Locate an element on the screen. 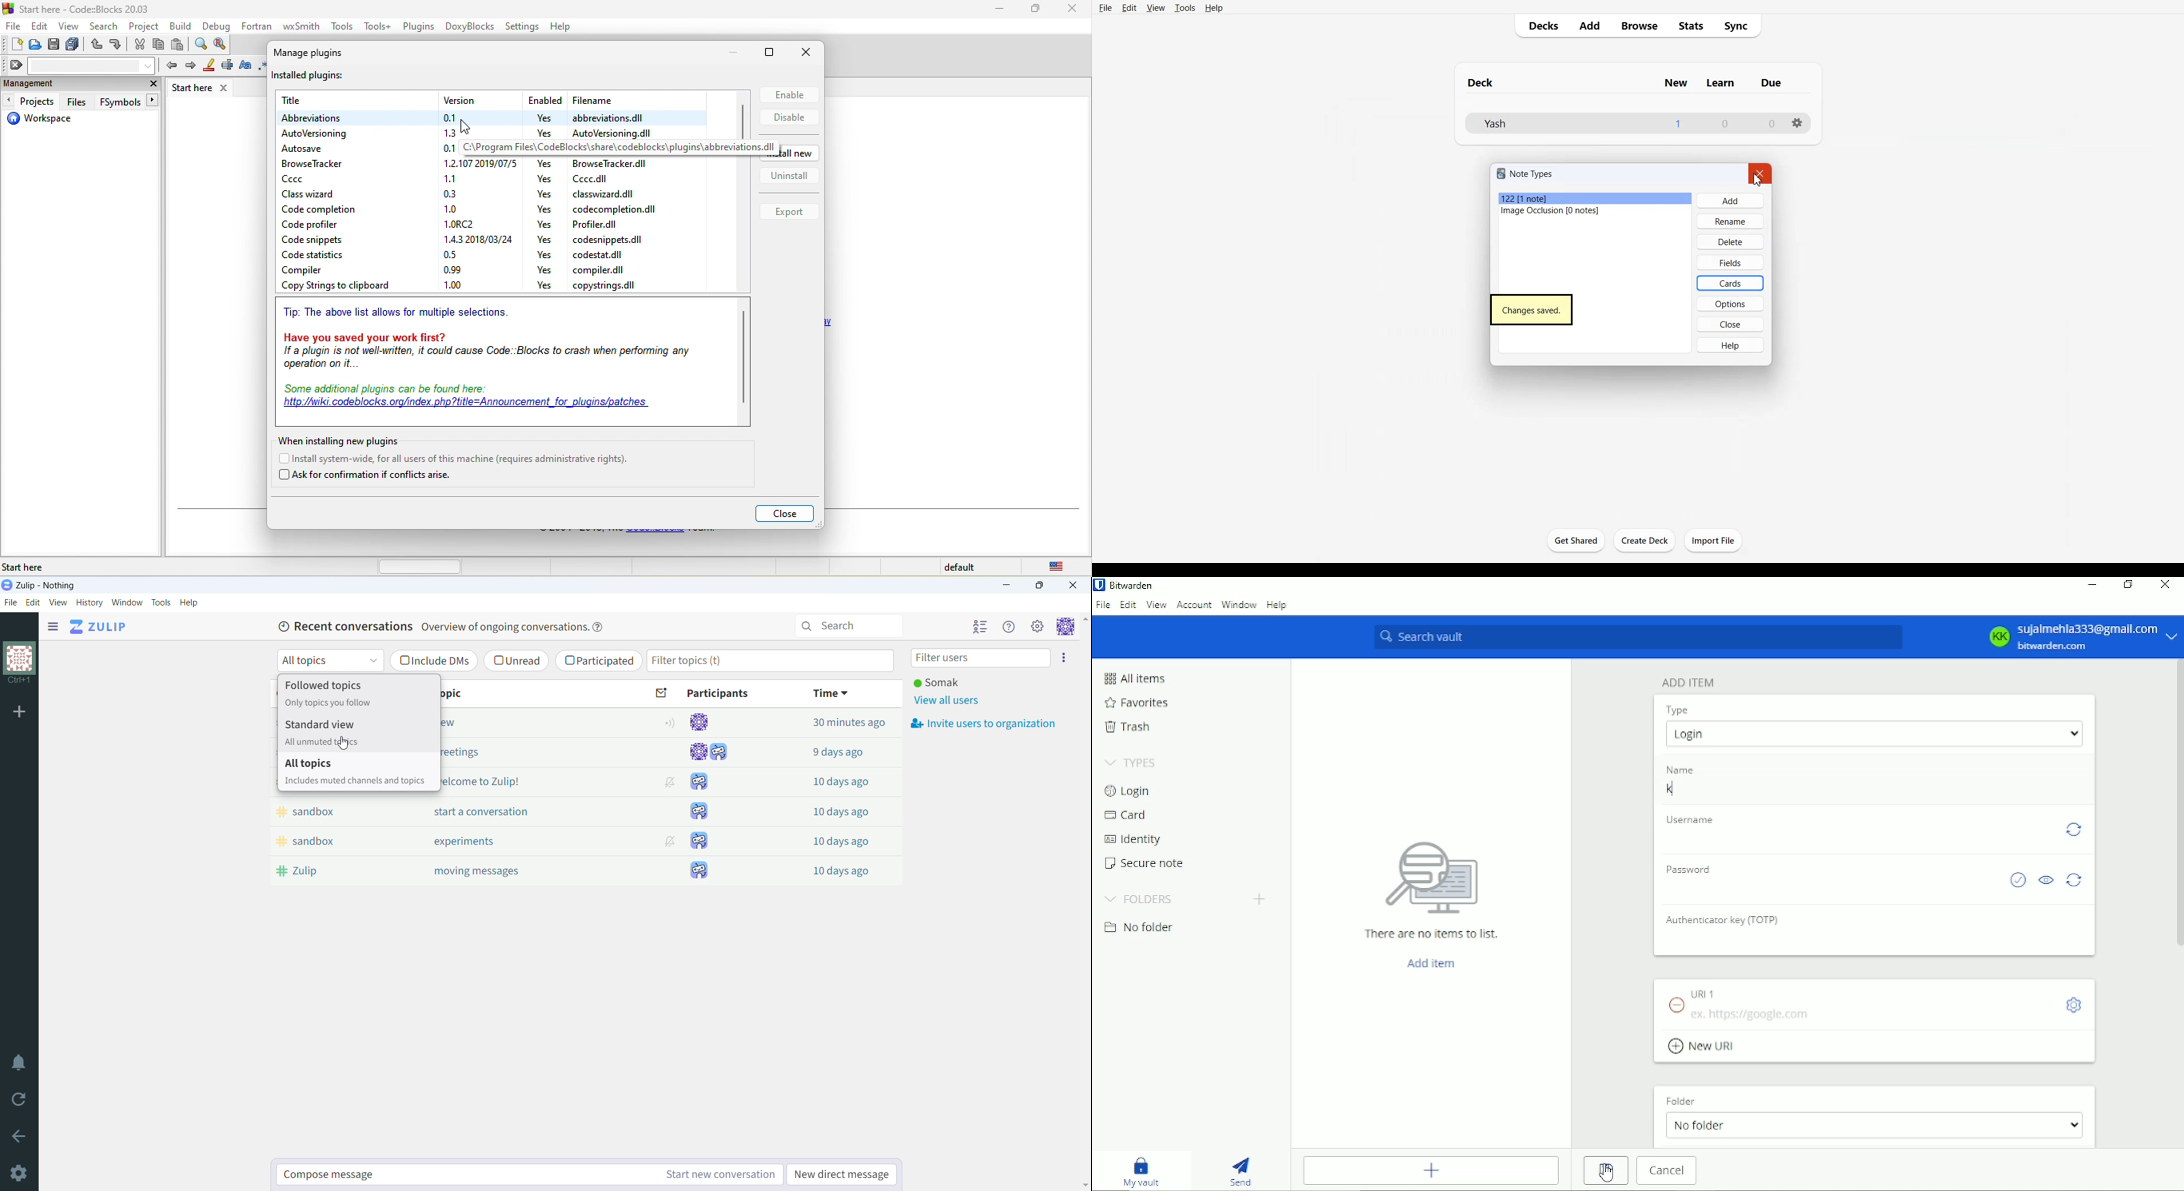  management is located at coordinates (68, 84).